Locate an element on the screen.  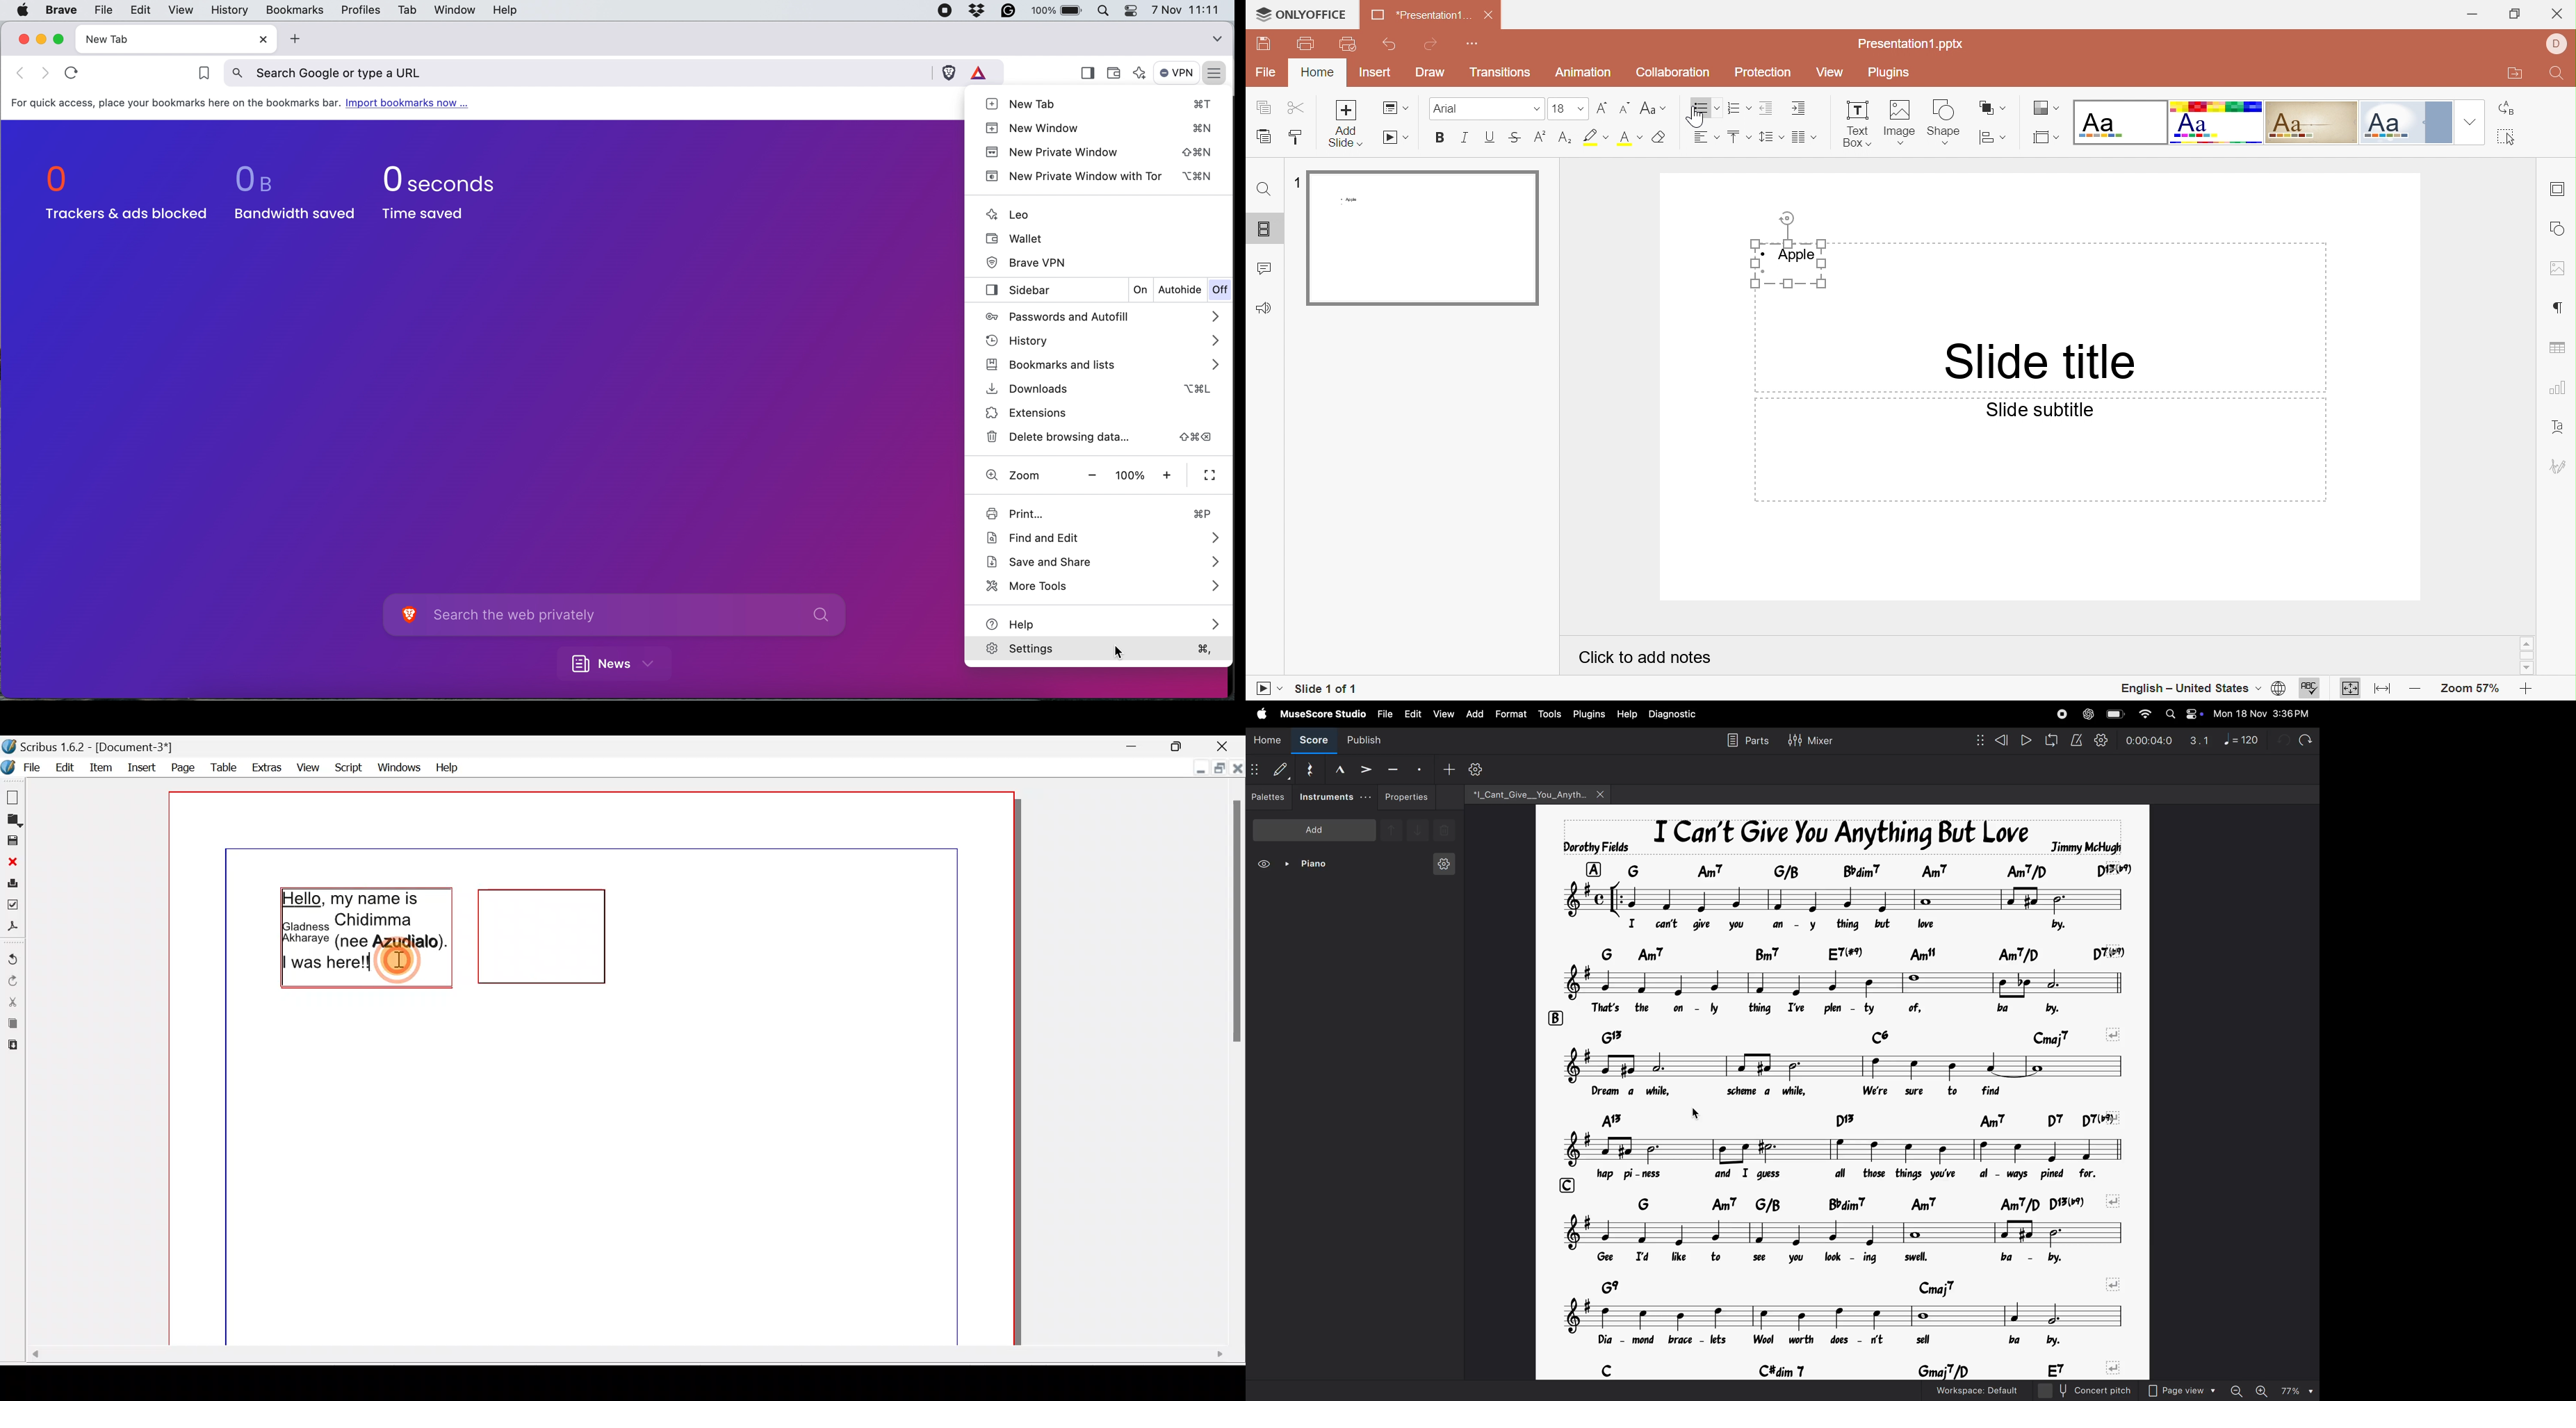
Superscript / subscript is located at coordinates (1632, 138).